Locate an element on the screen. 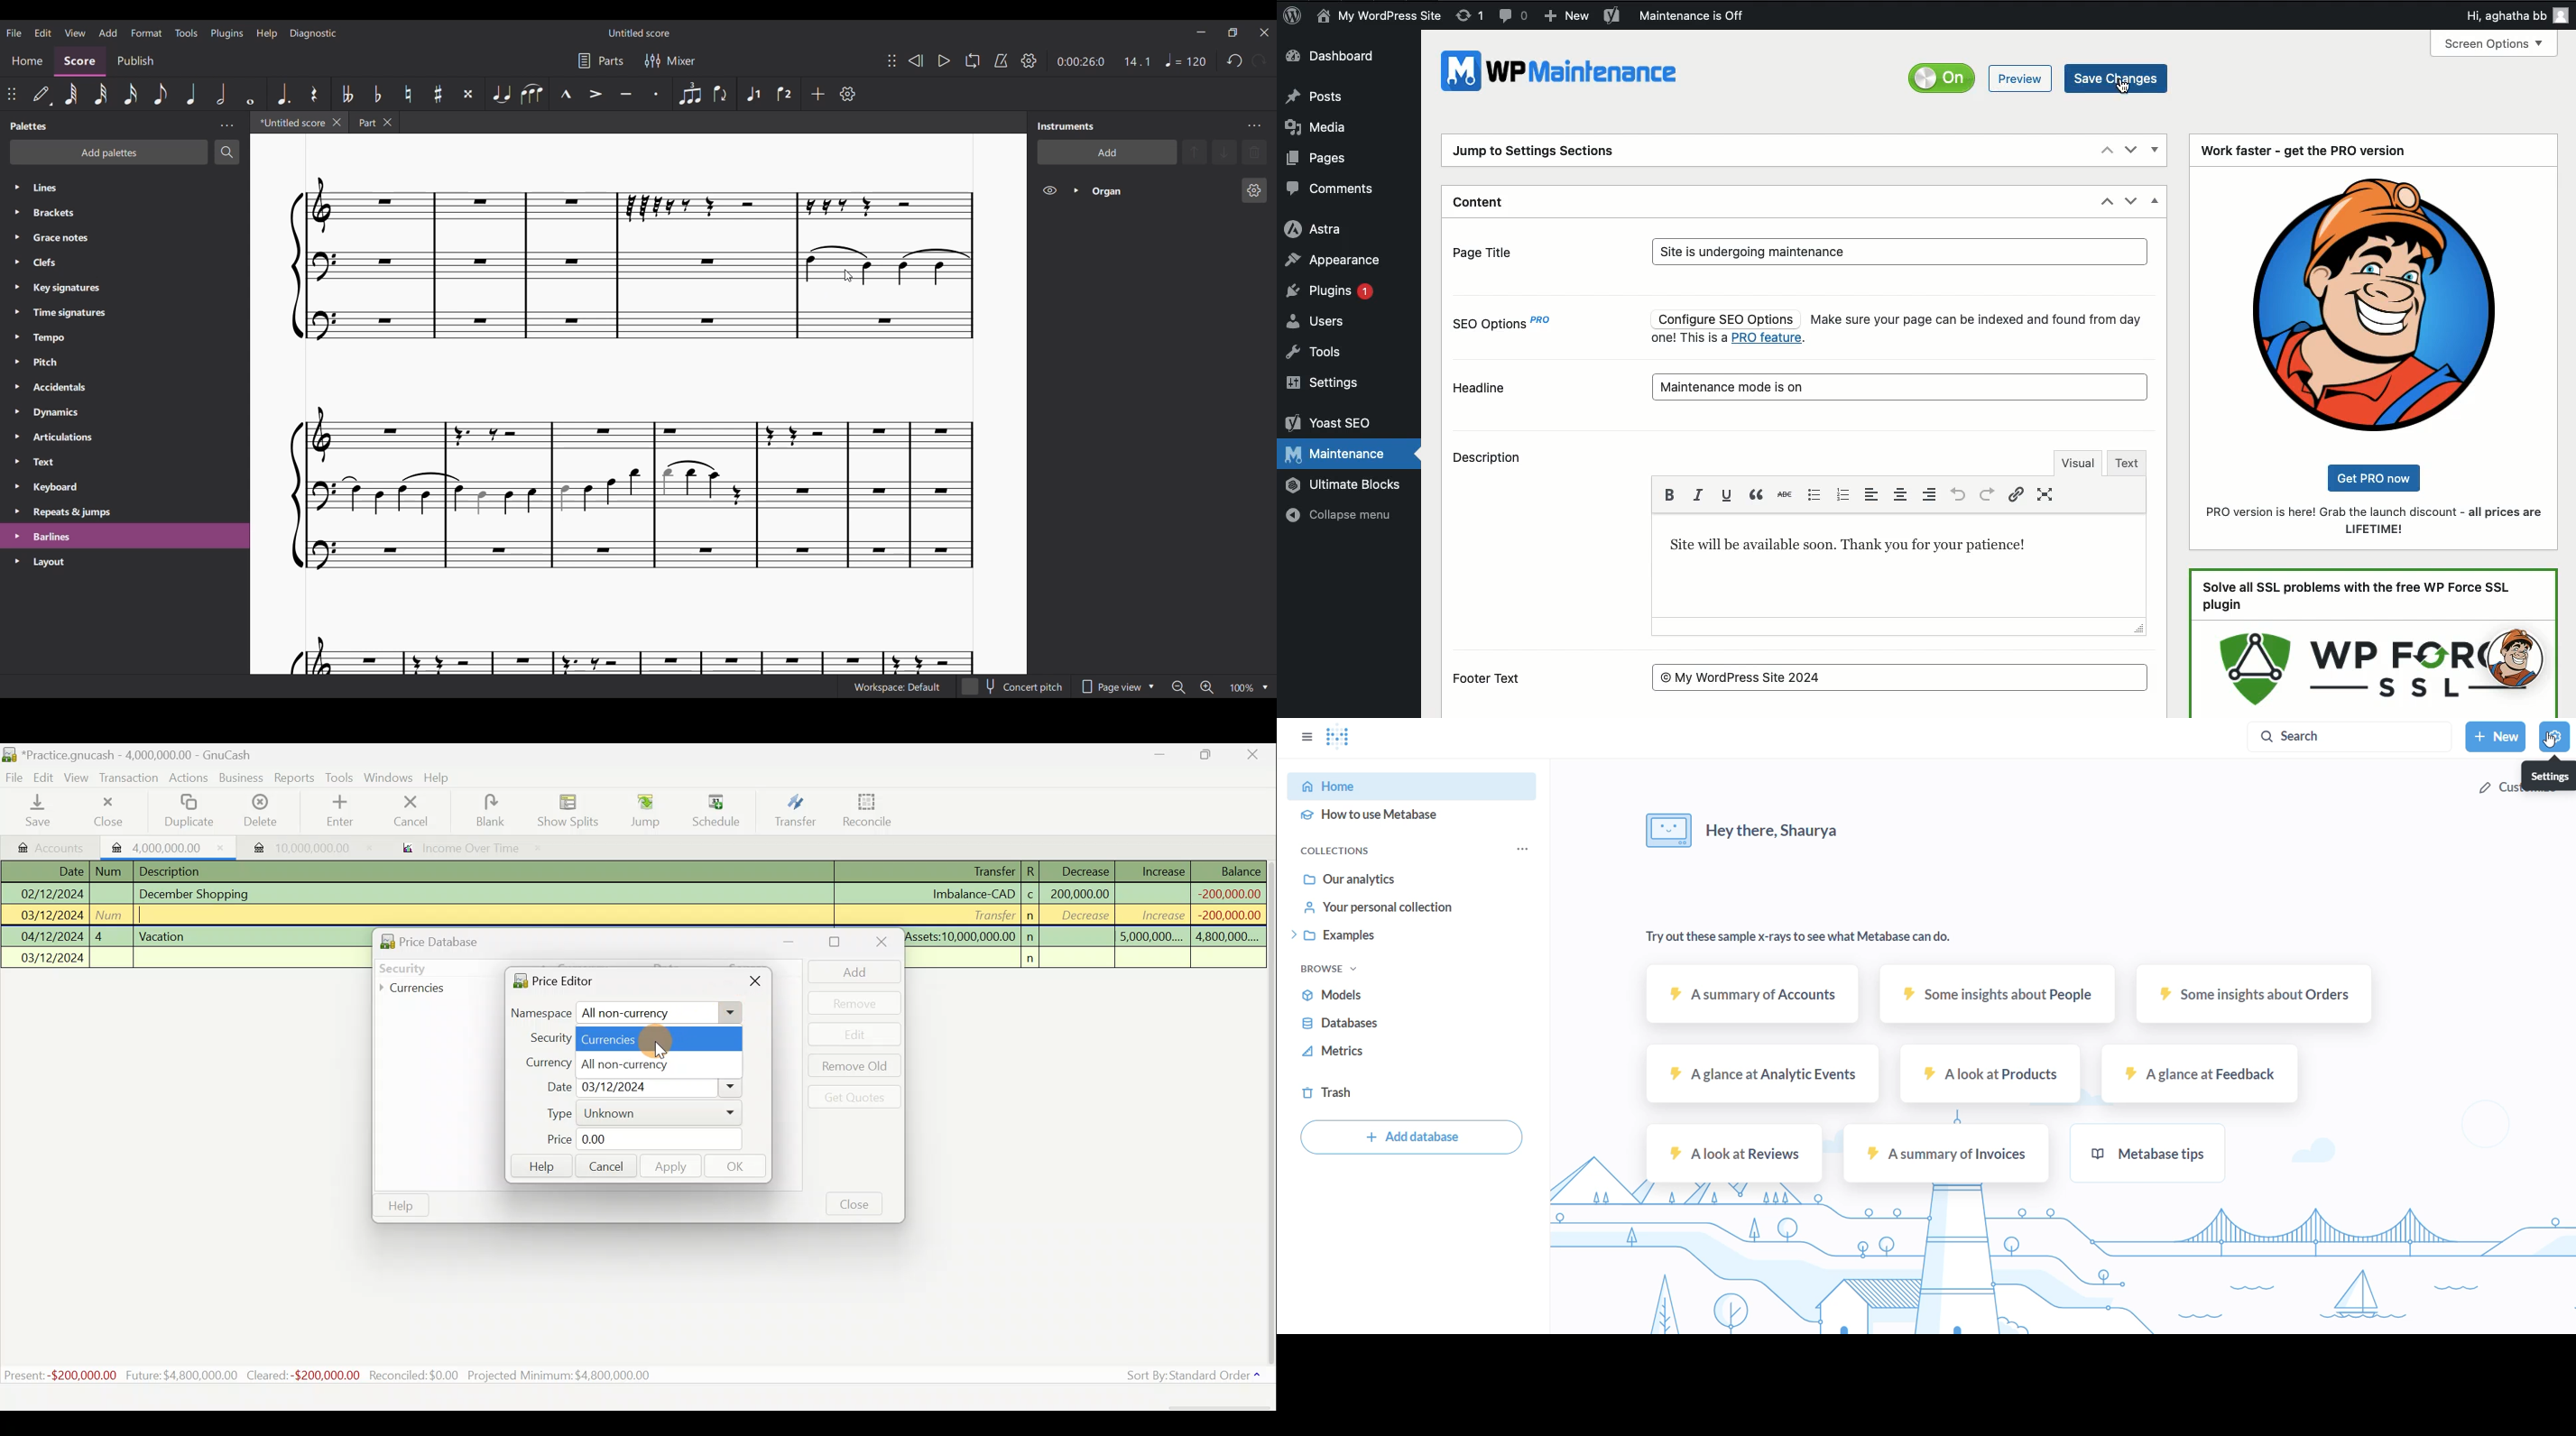  Close is located at coordinates (855, 1203).